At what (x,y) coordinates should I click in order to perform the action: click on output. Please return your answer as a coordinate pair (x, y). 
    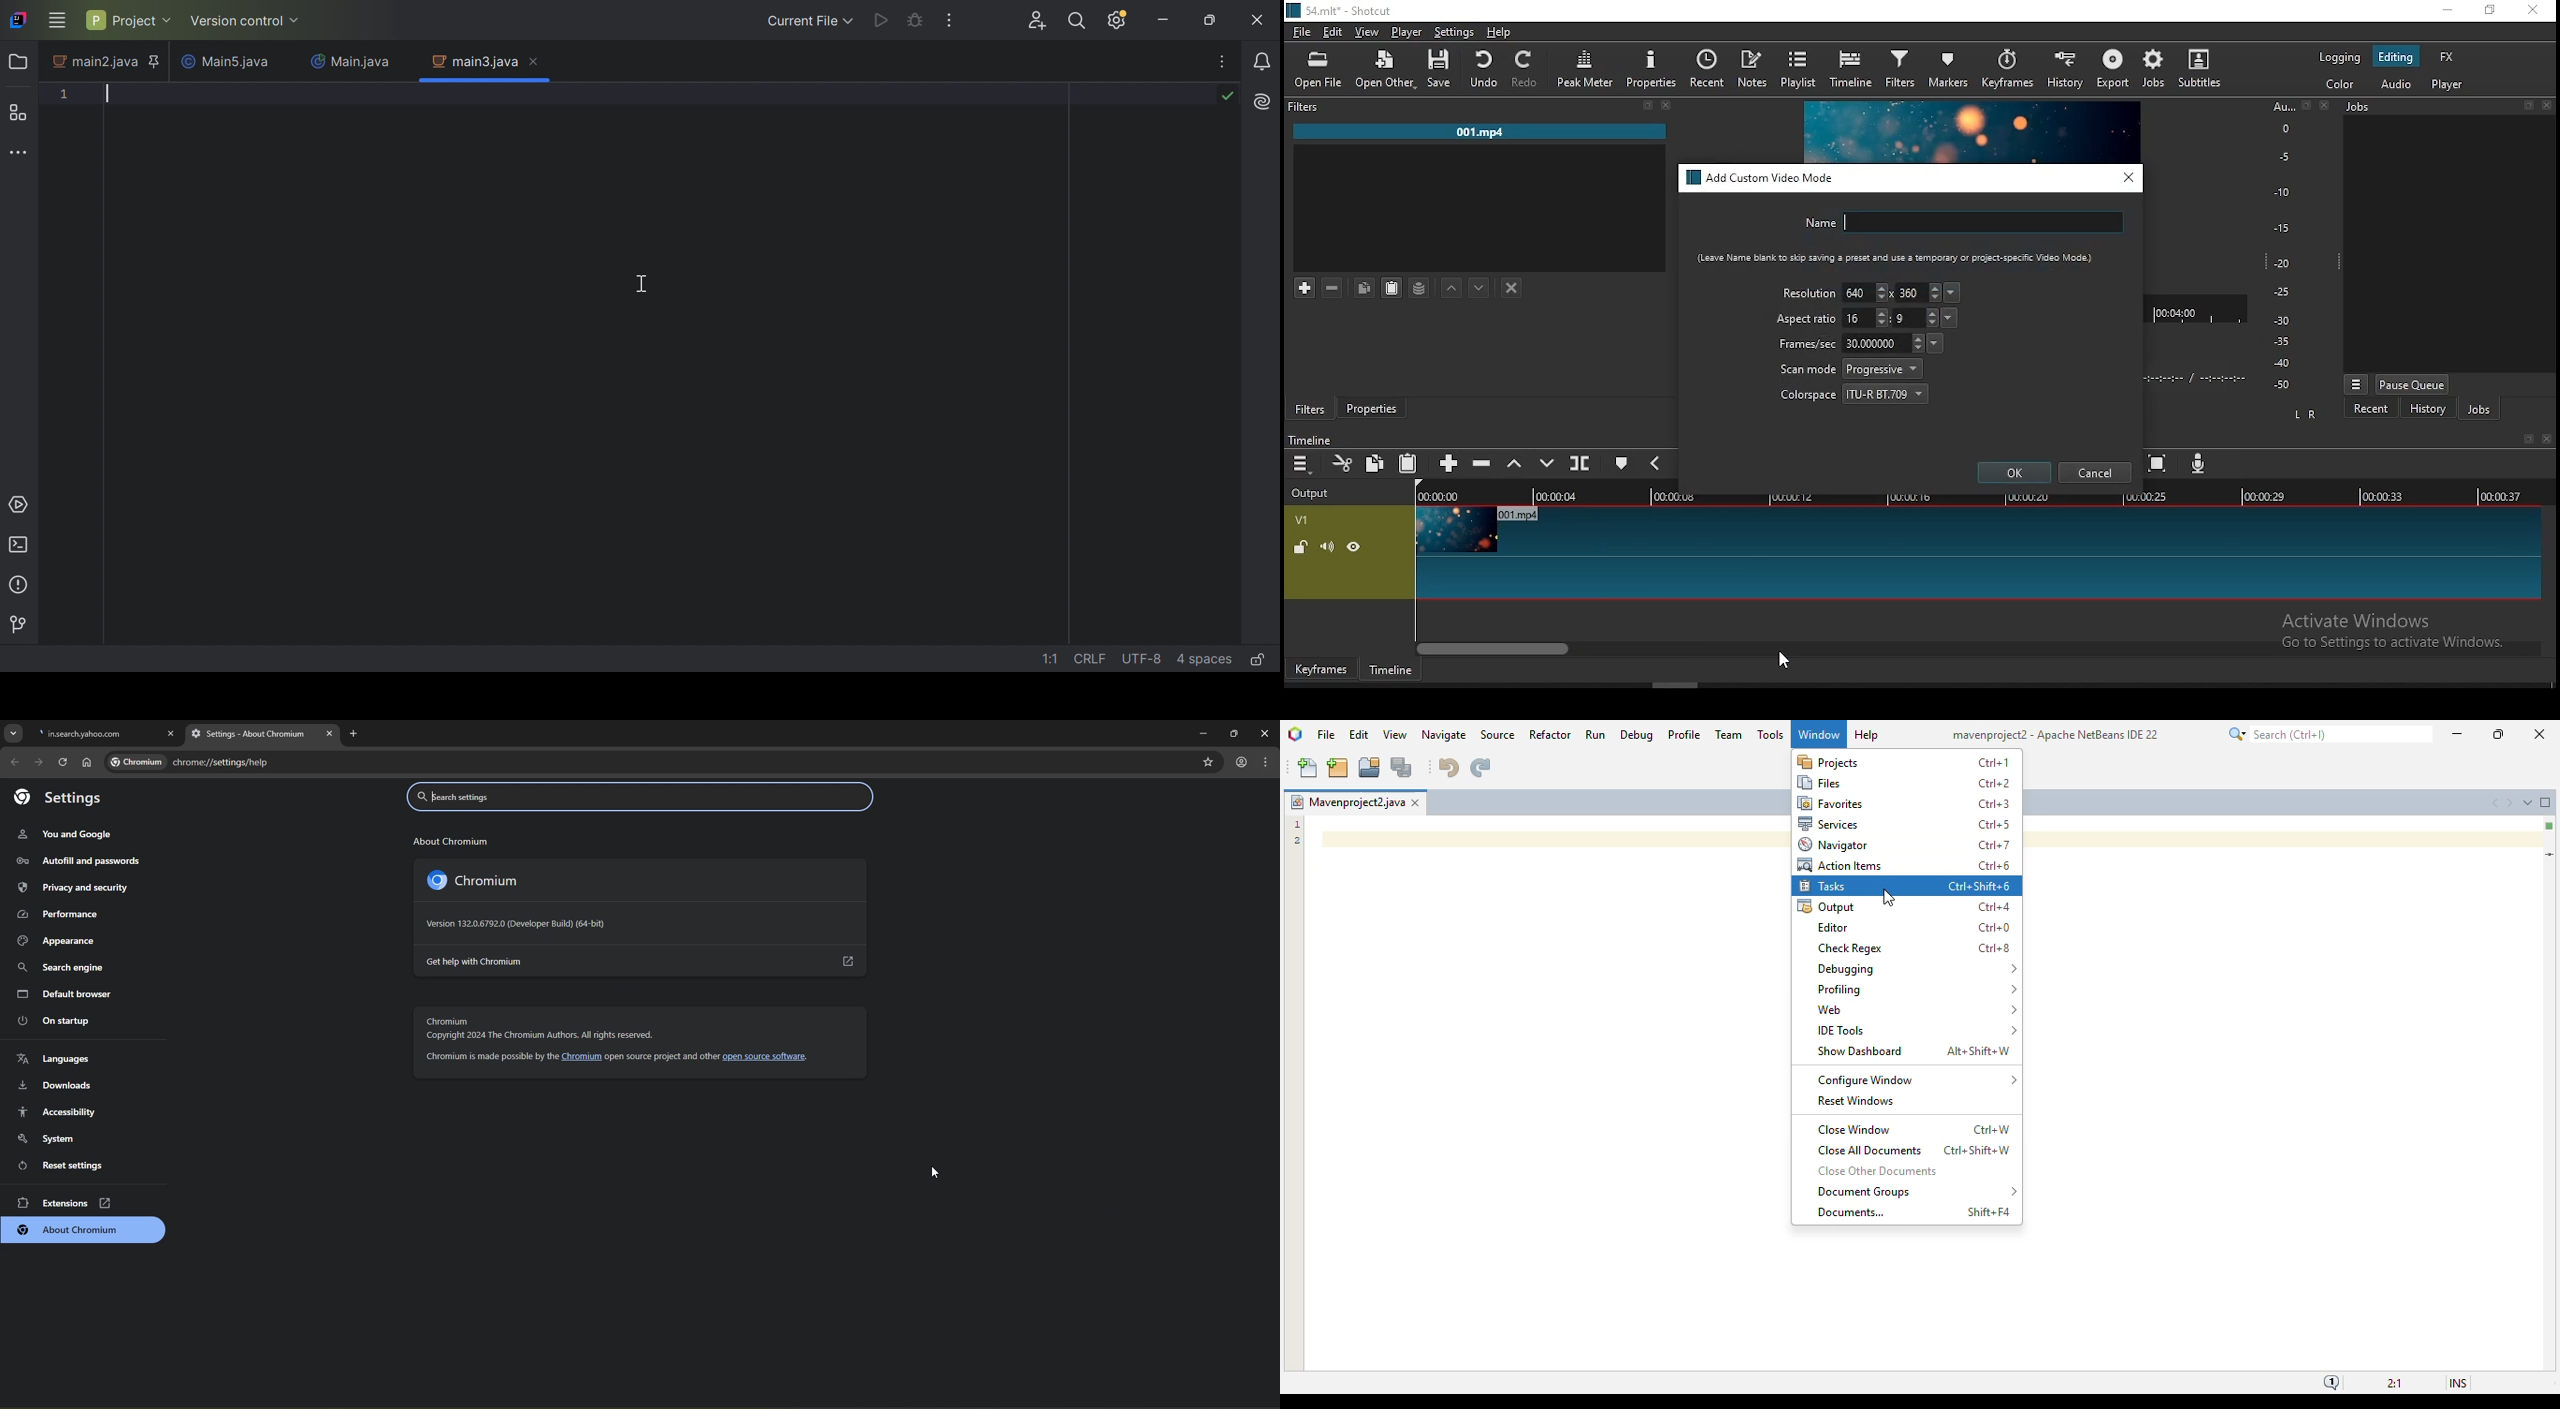
    Looking at the image, I should click on (1313, 494).